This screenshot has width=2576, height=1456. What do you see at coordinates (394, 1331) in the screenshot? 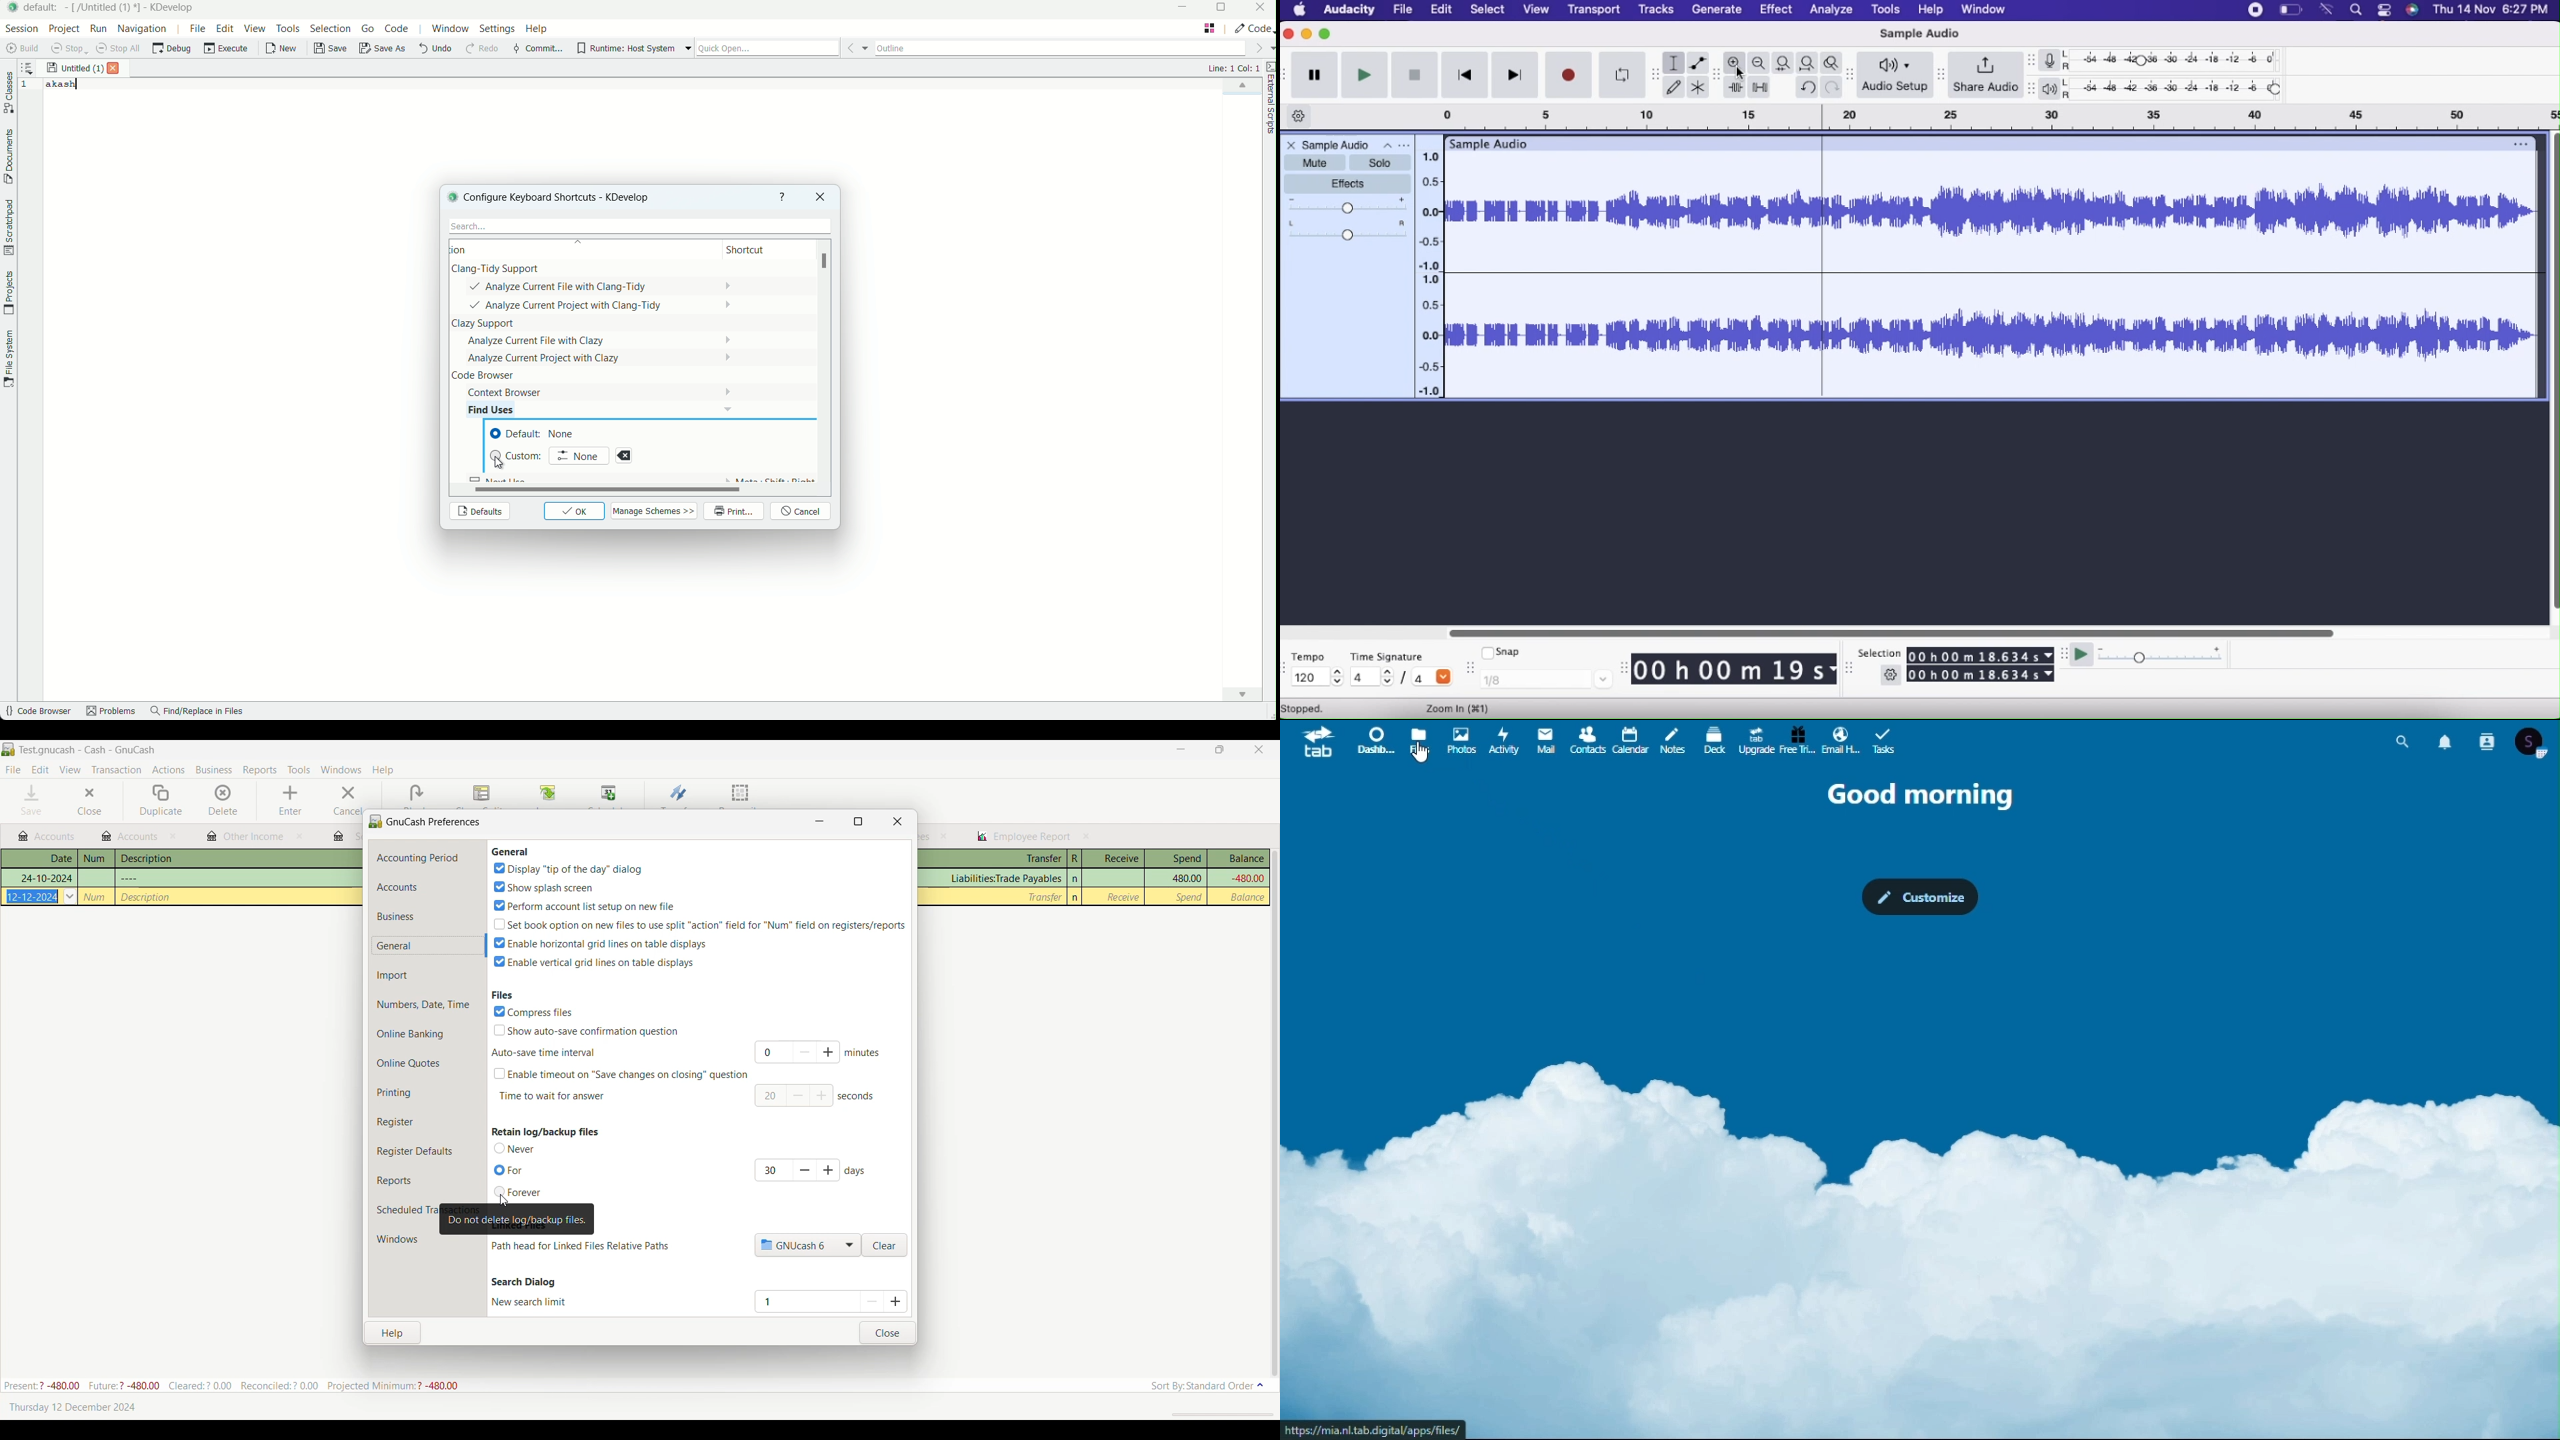
I see `Help` at bounding box center [394, 1331].